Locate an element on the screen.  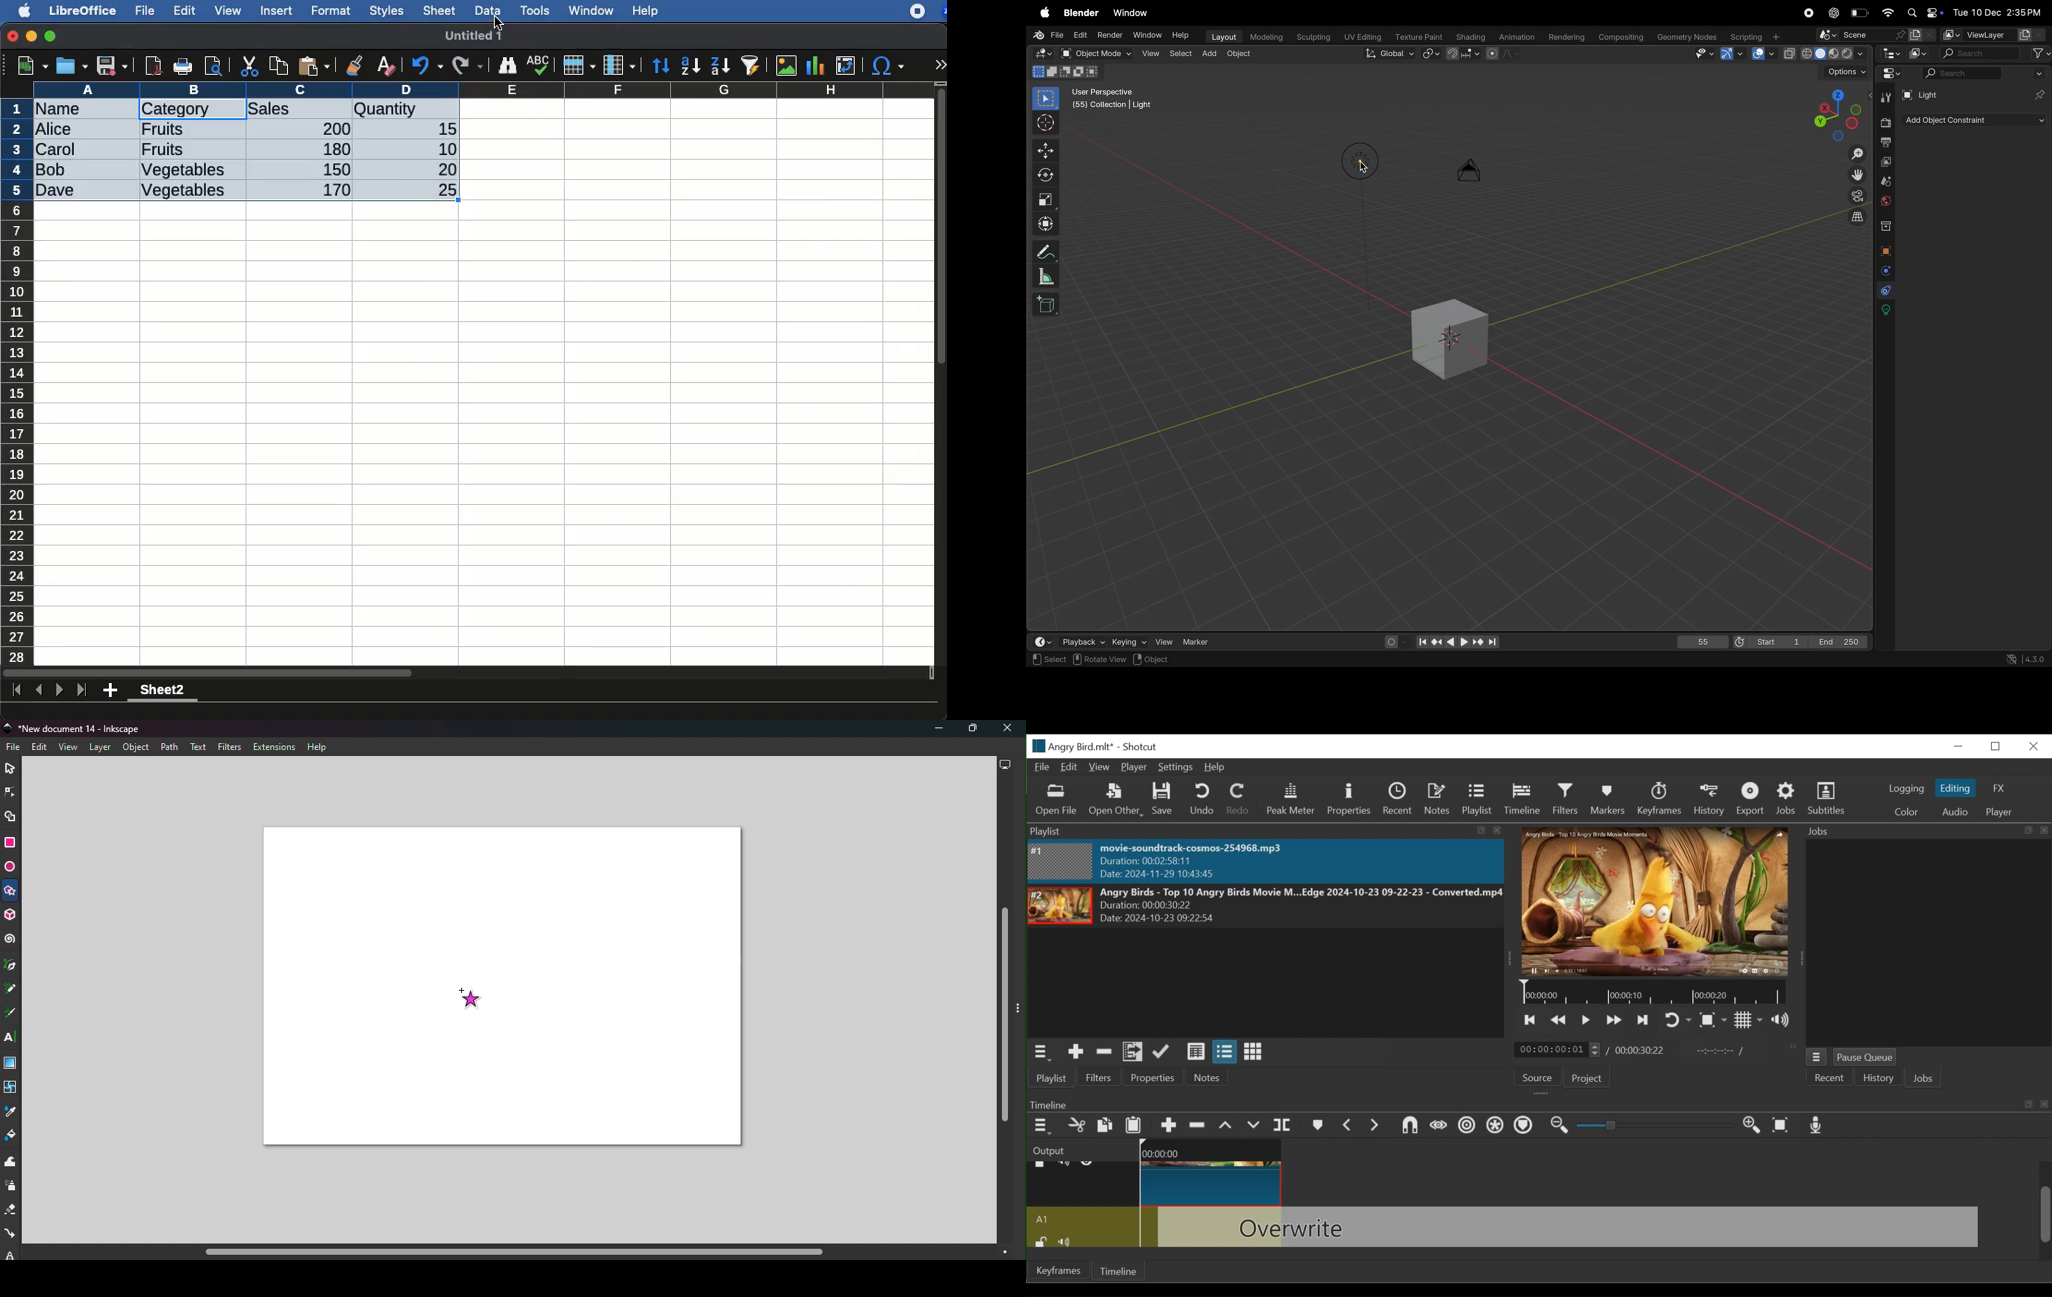
File is located at coordinates (1043, 766).